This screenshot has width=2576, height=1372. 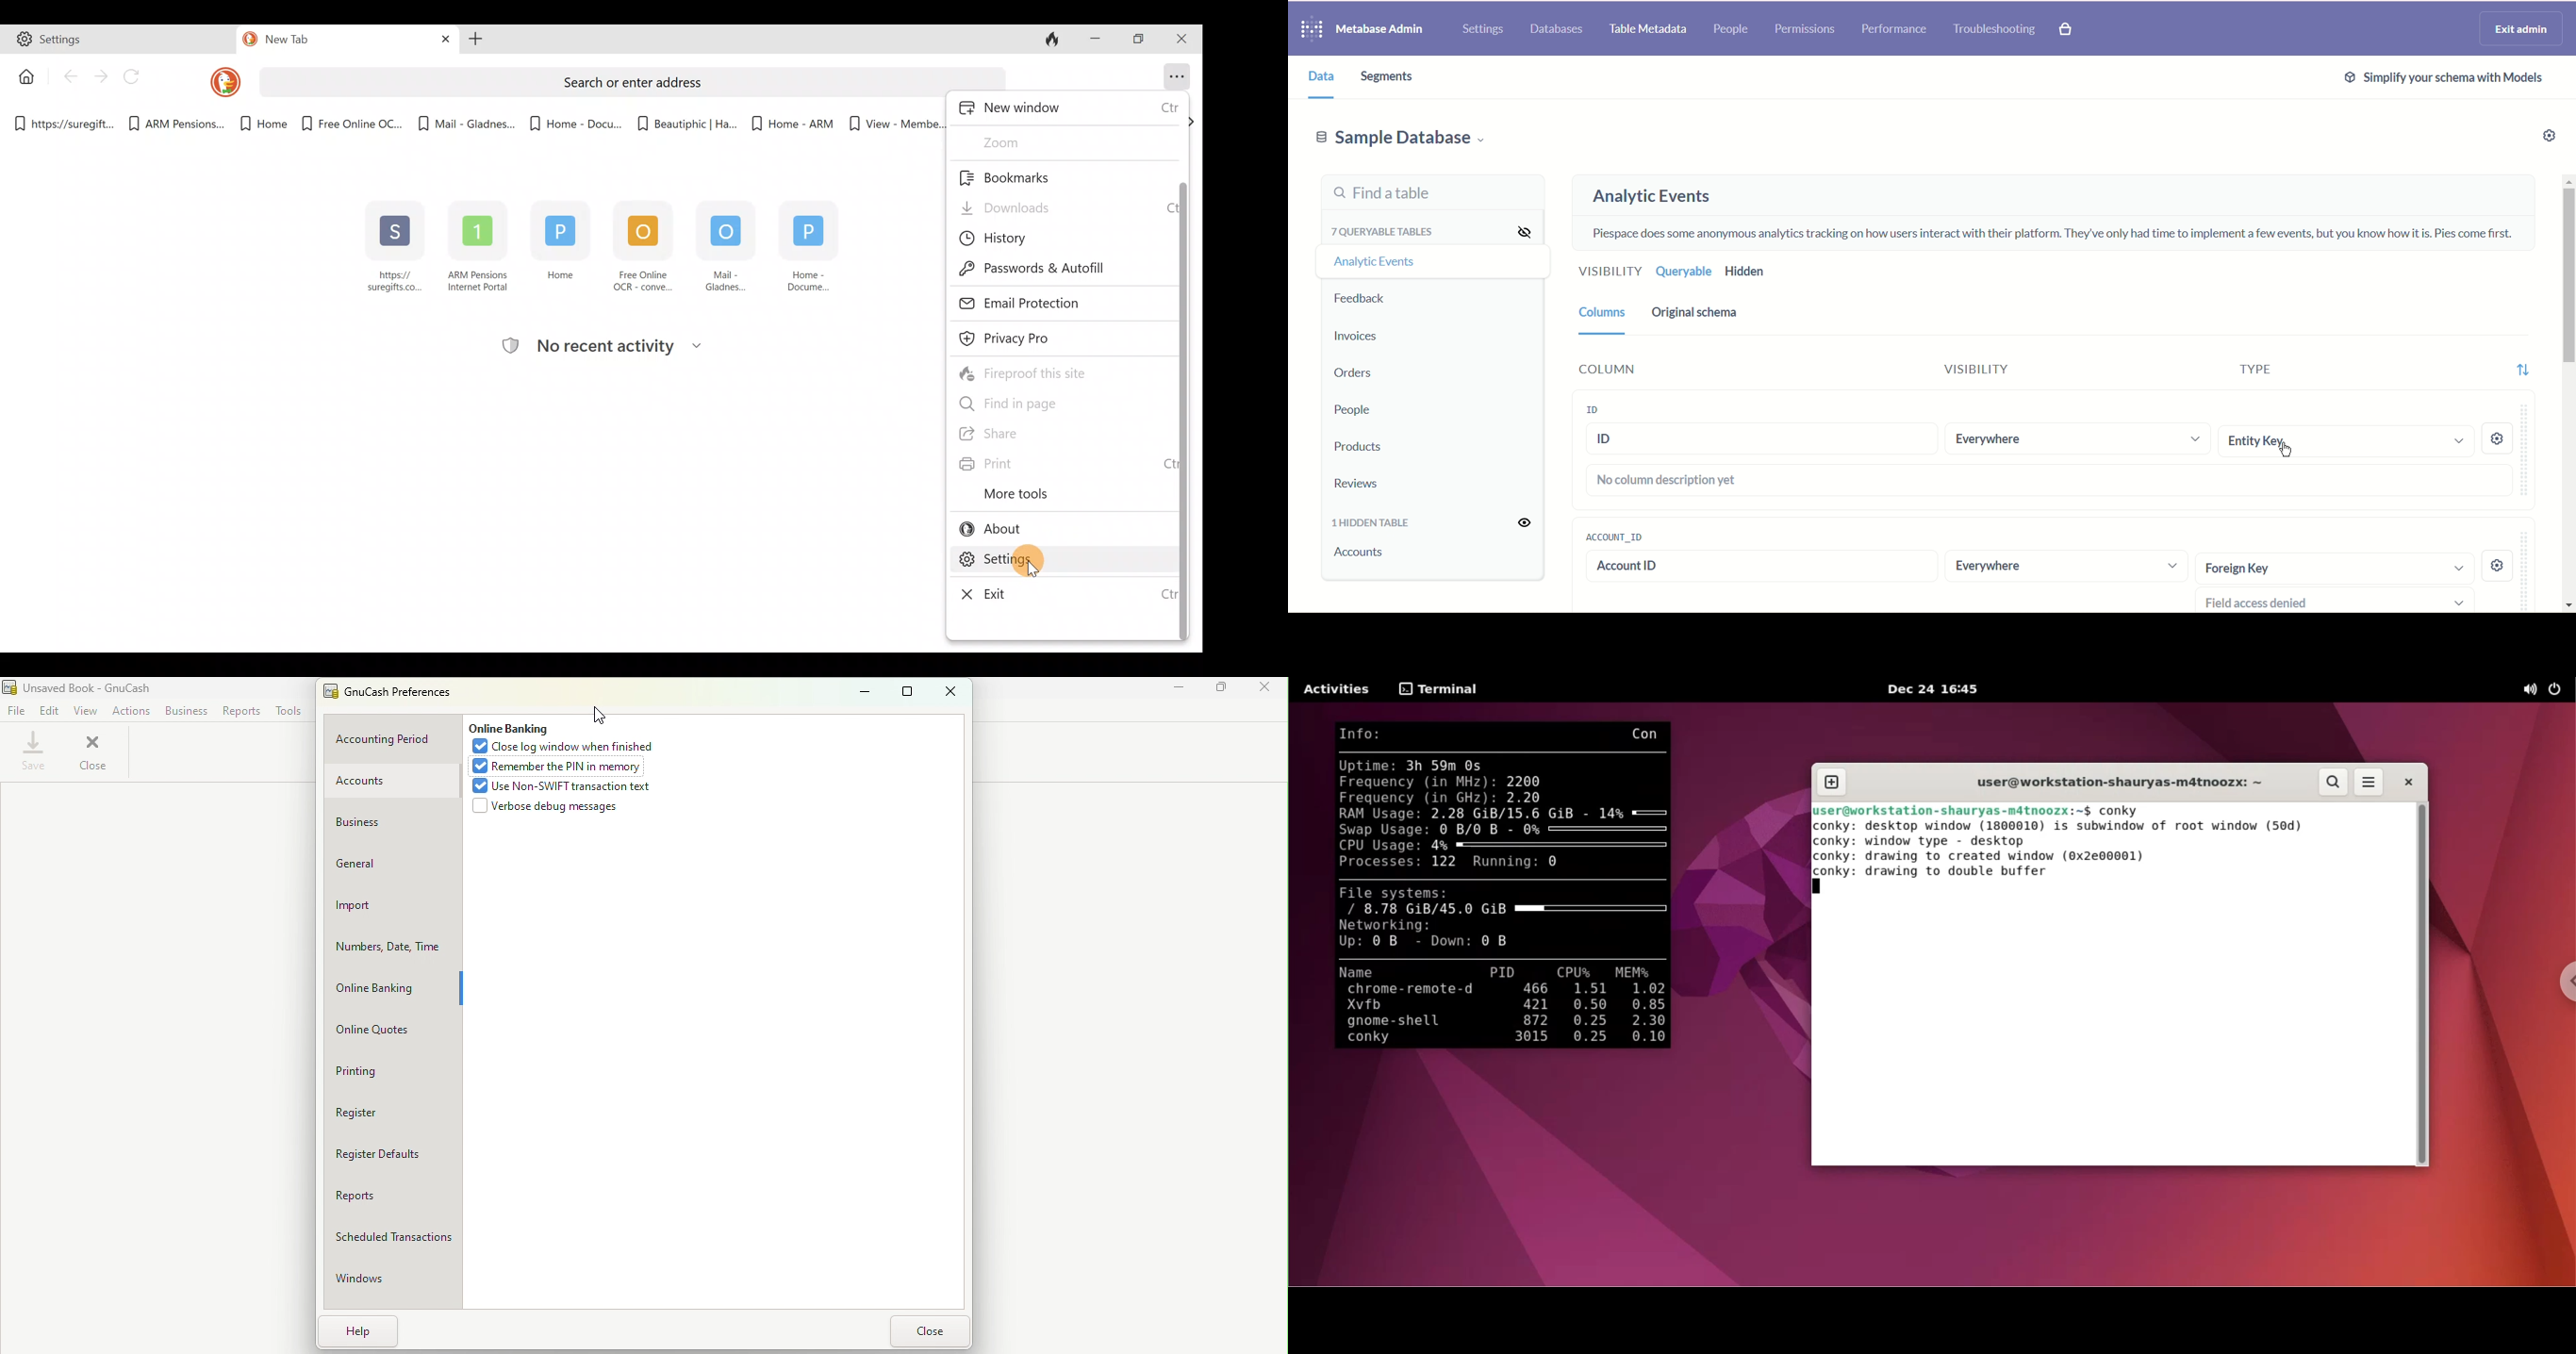 I want to click on File, so click(x=17, y=711).